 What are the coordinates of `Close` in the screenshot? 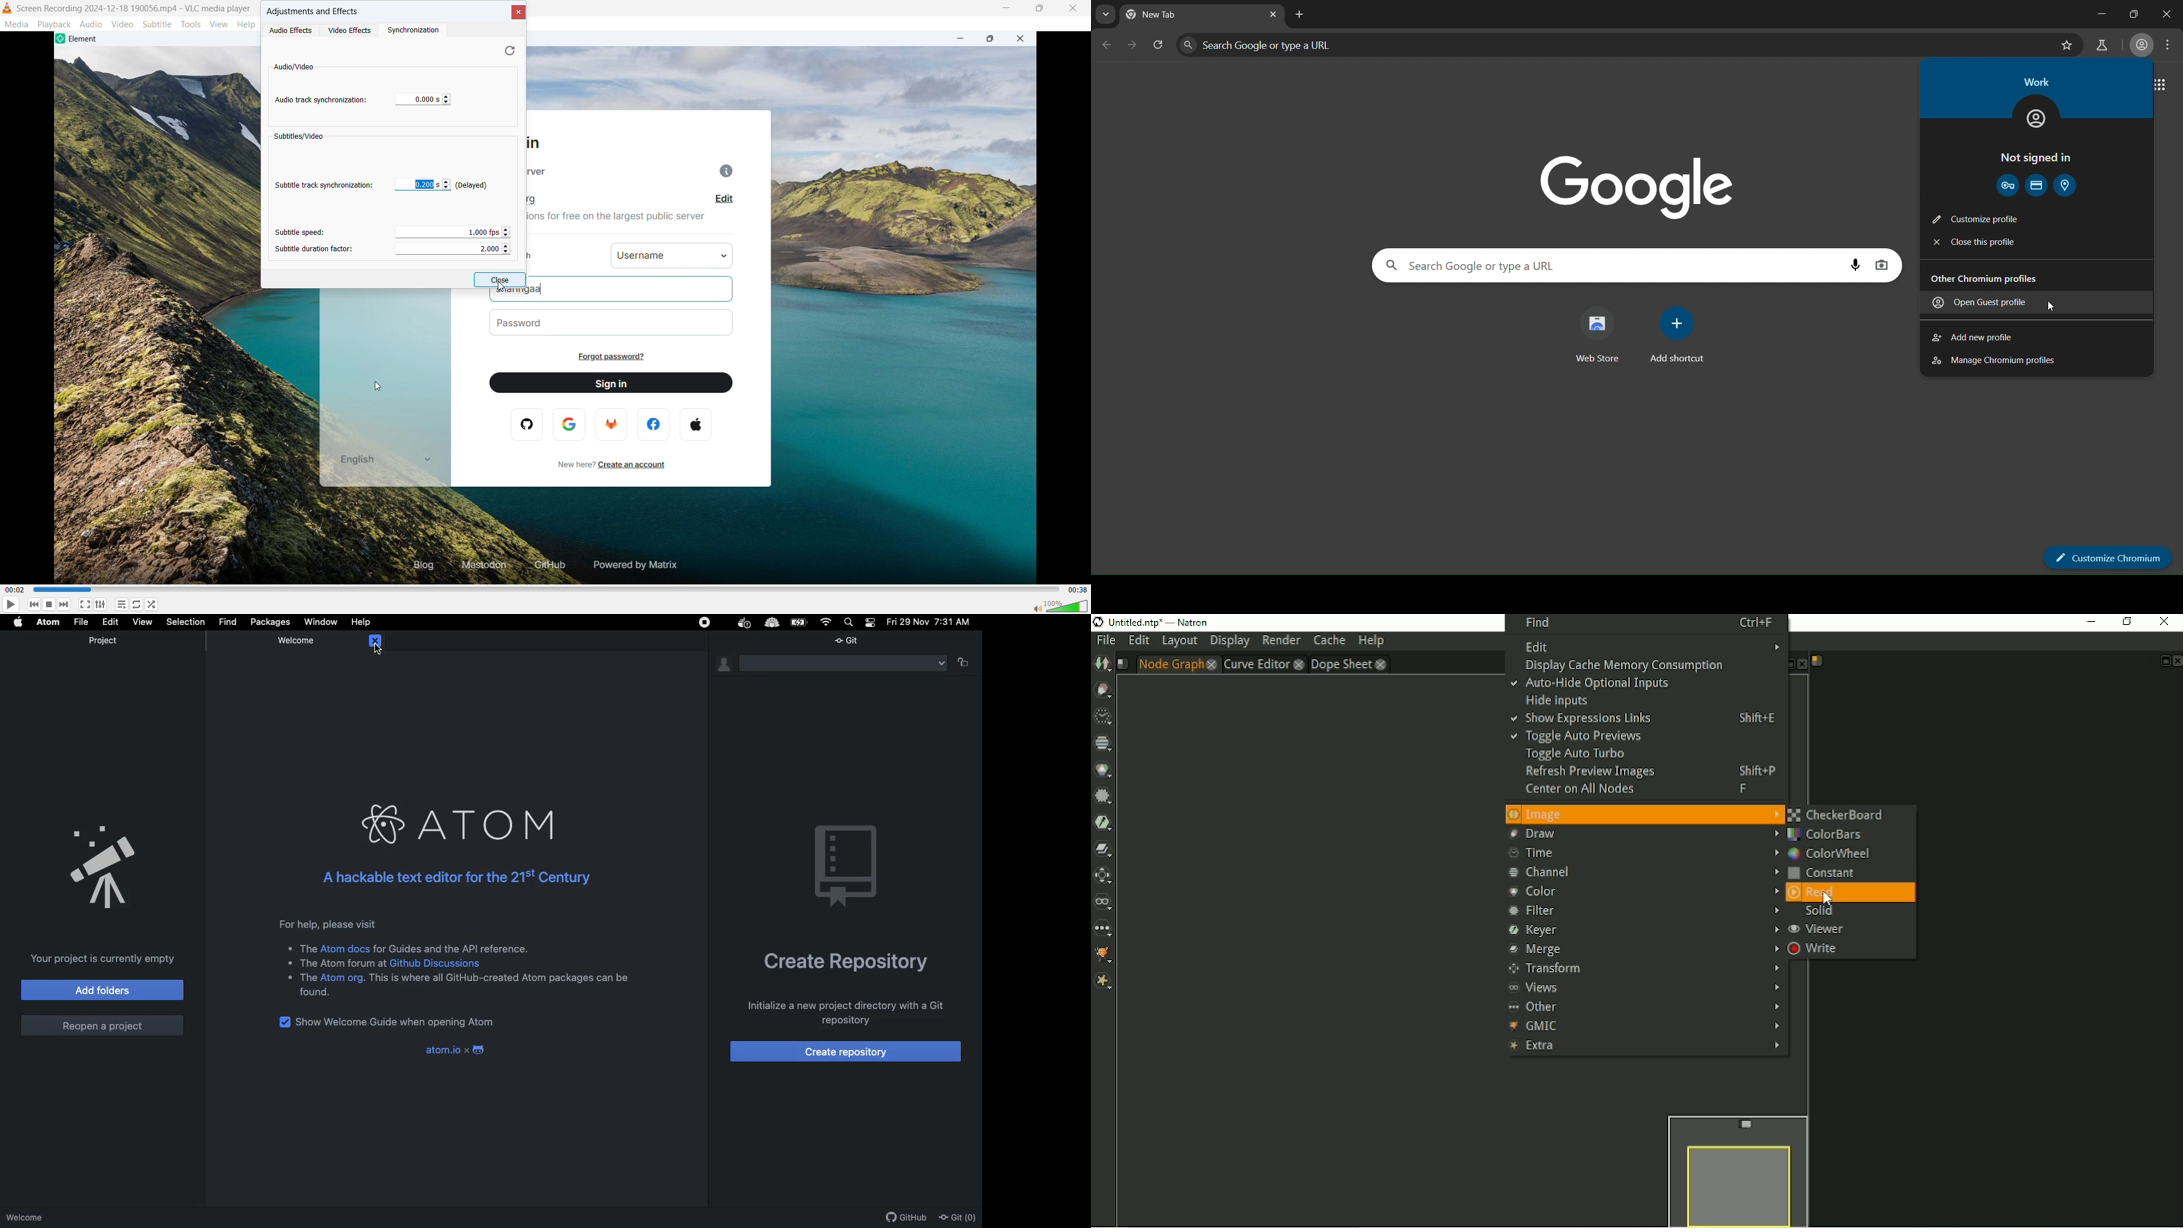 It's located at (375, 641).